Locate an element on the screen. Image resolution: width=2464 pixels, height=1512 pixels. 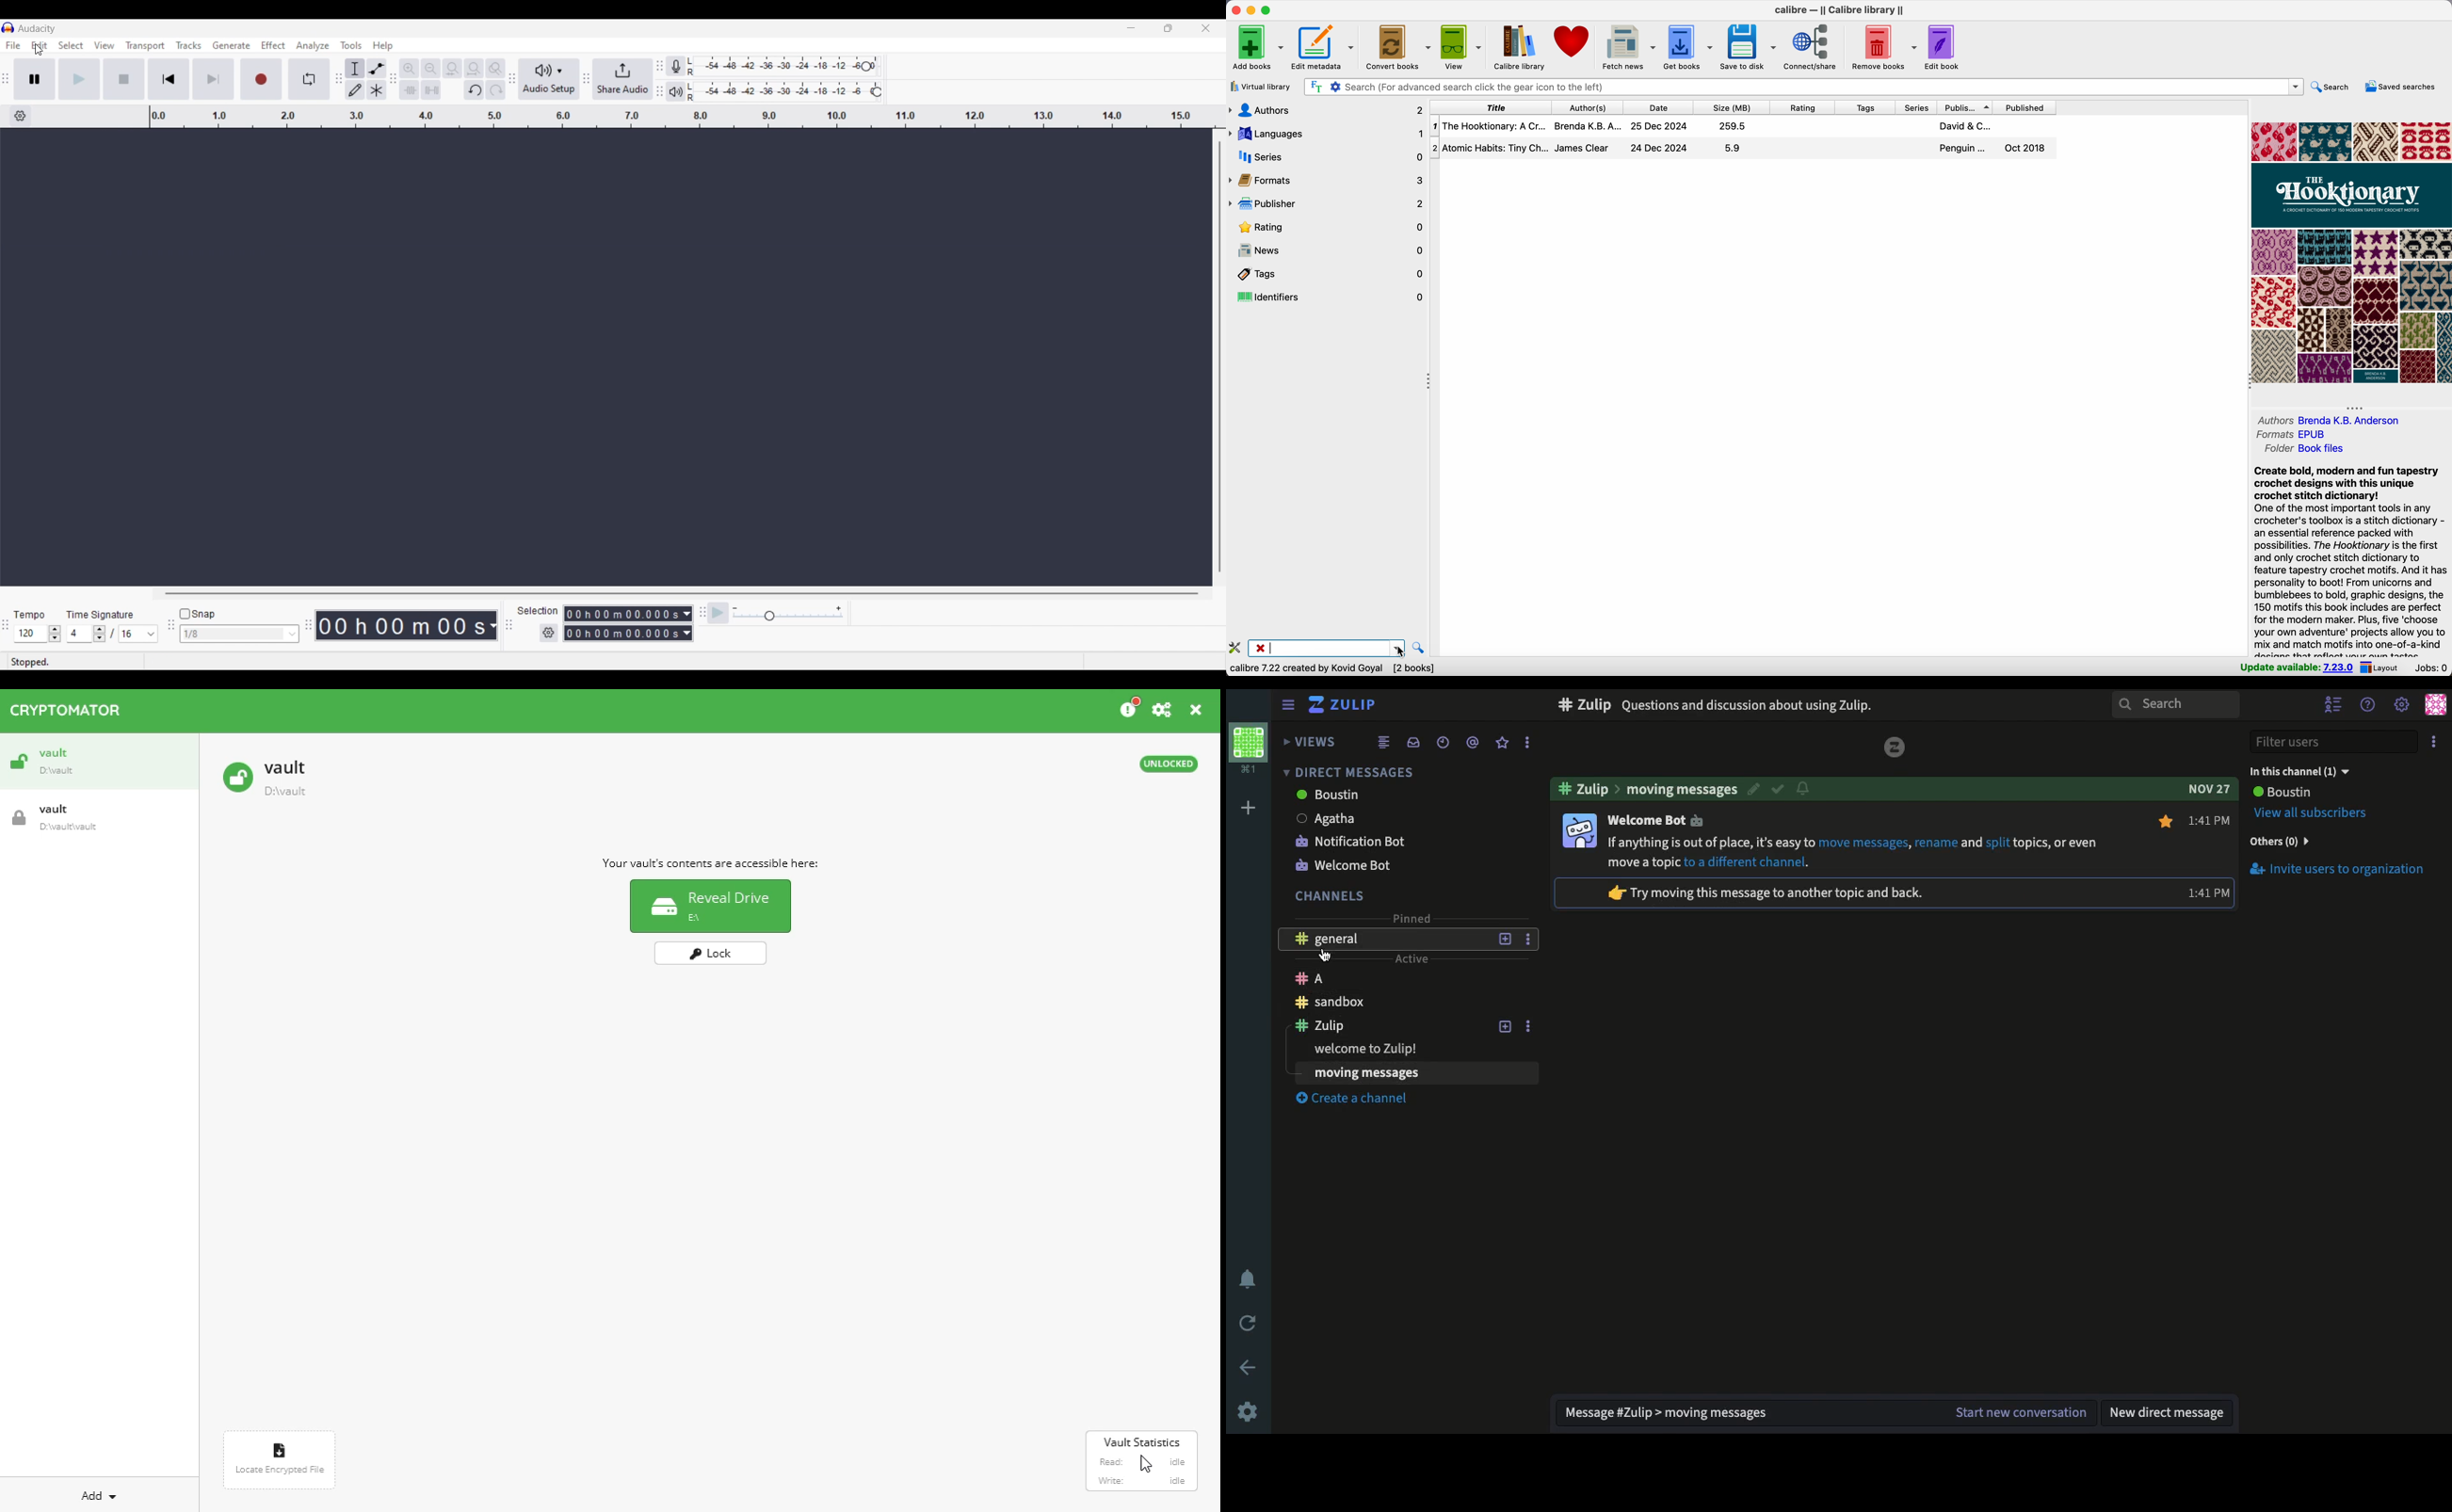
Options is located at coordinates (1526, 743).